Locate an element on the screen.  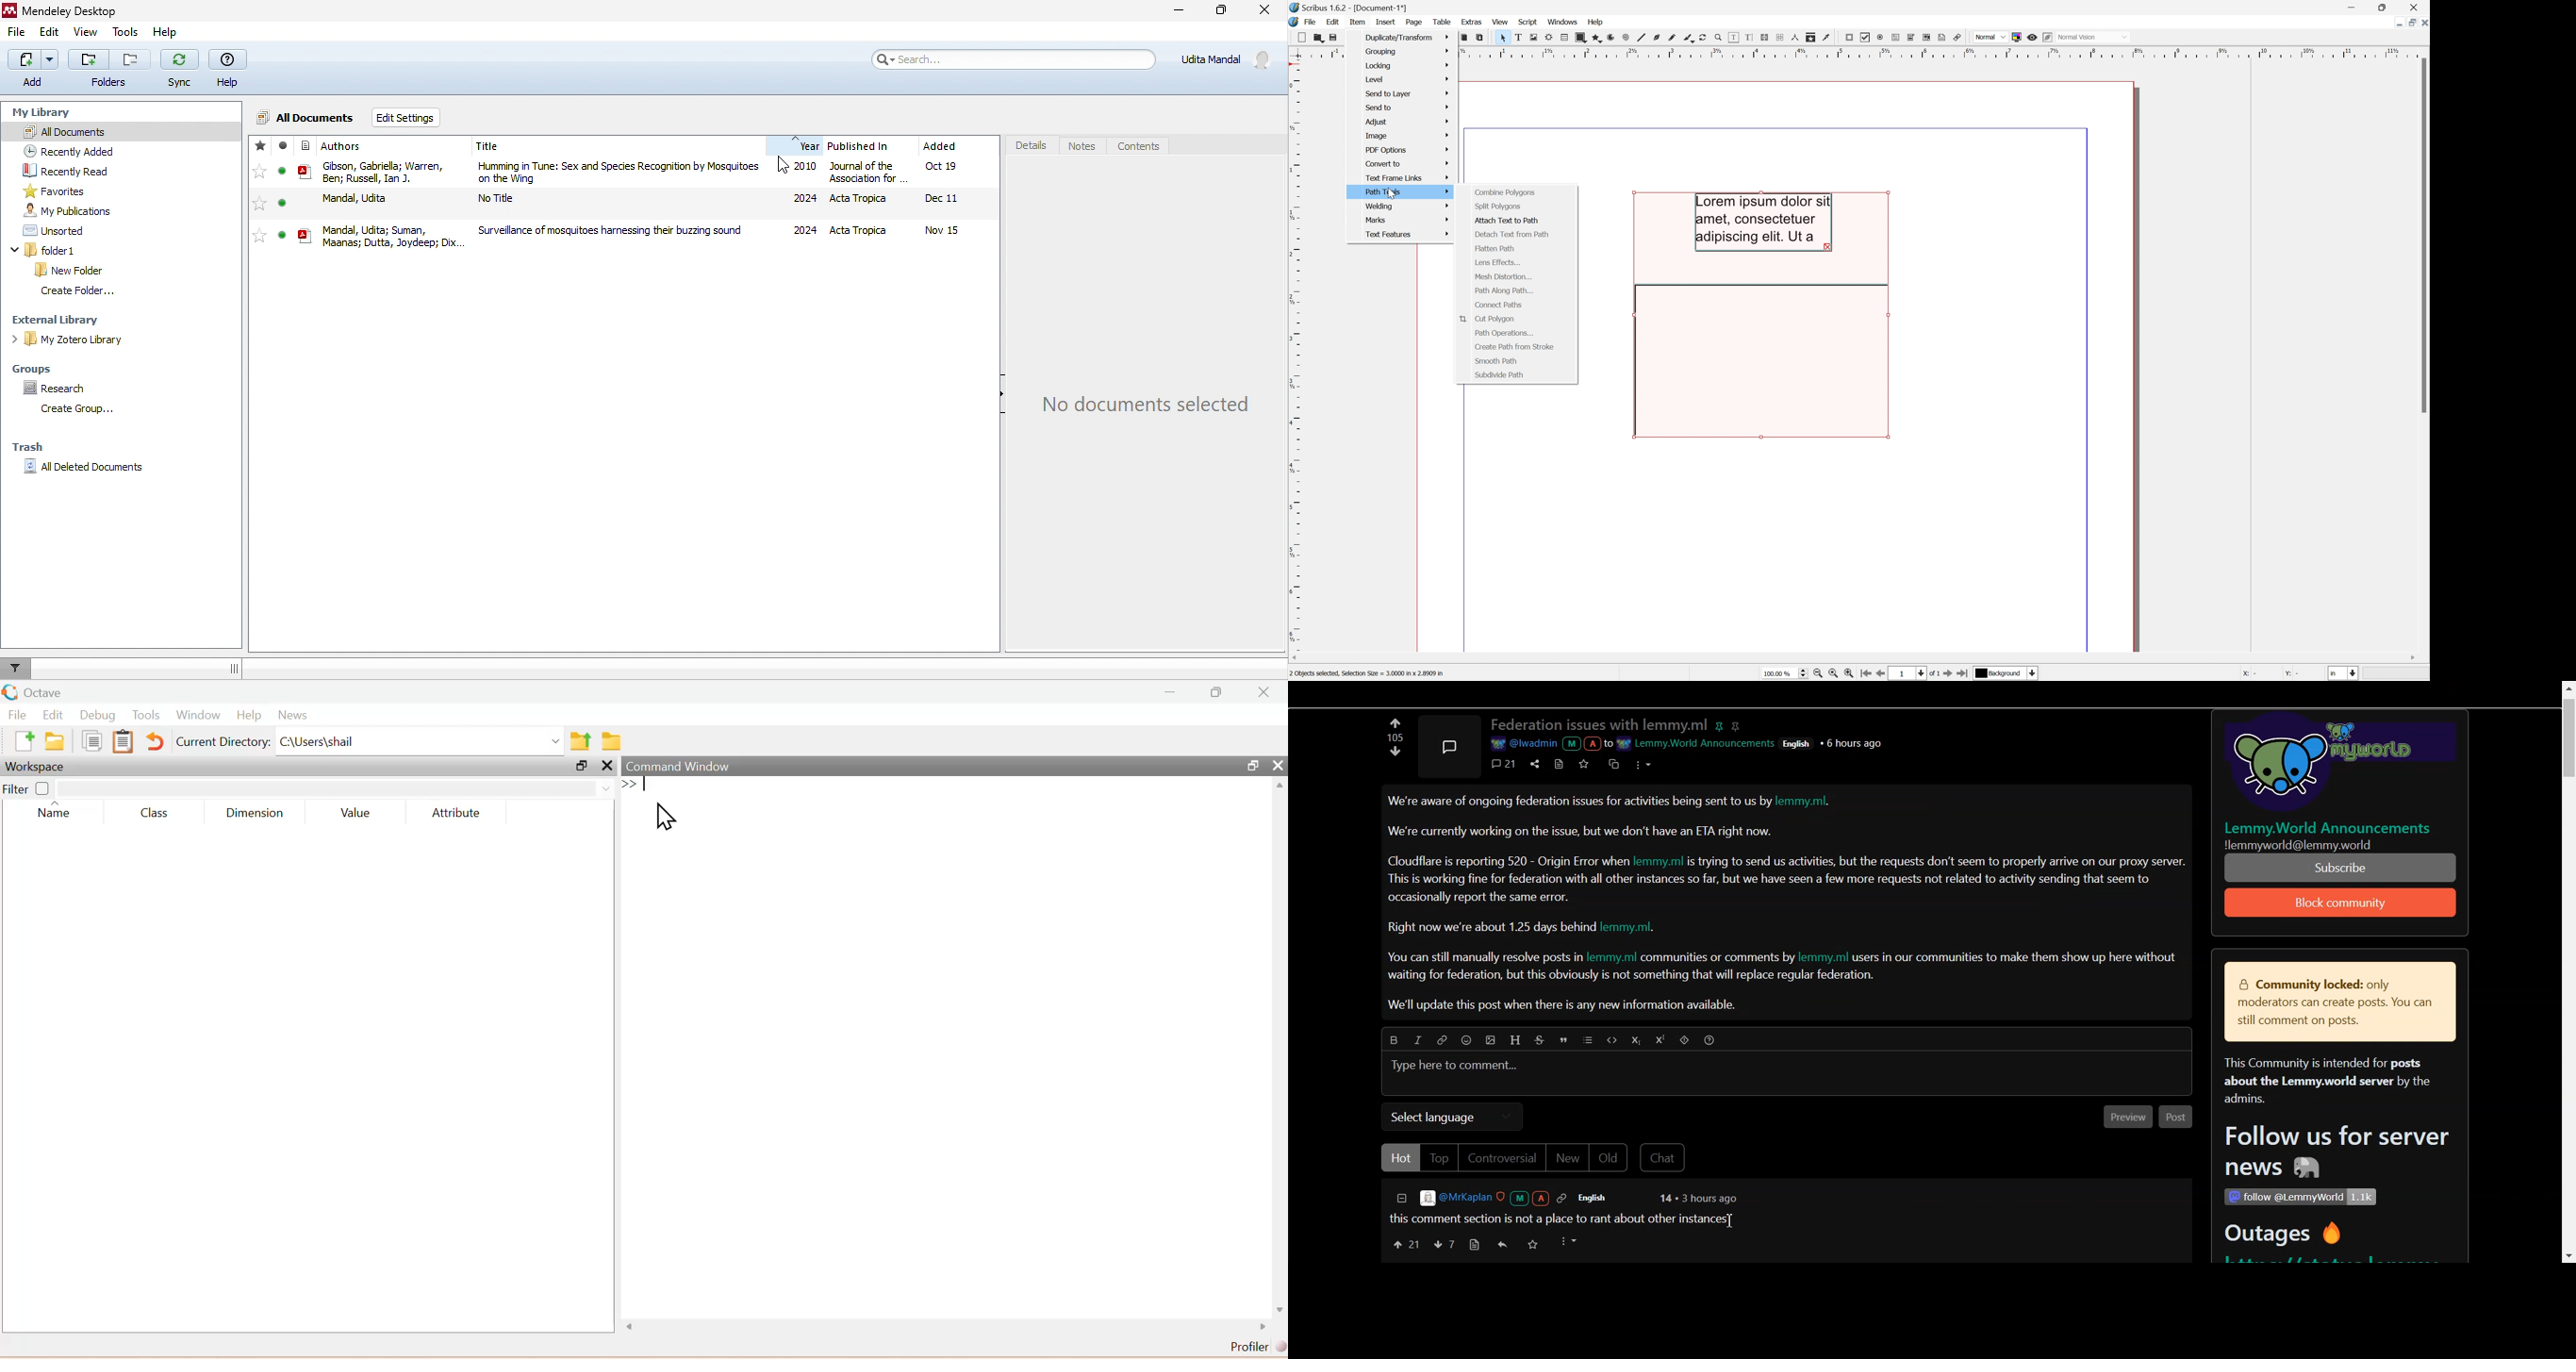
Maximize is located at coordinates (579, 766).